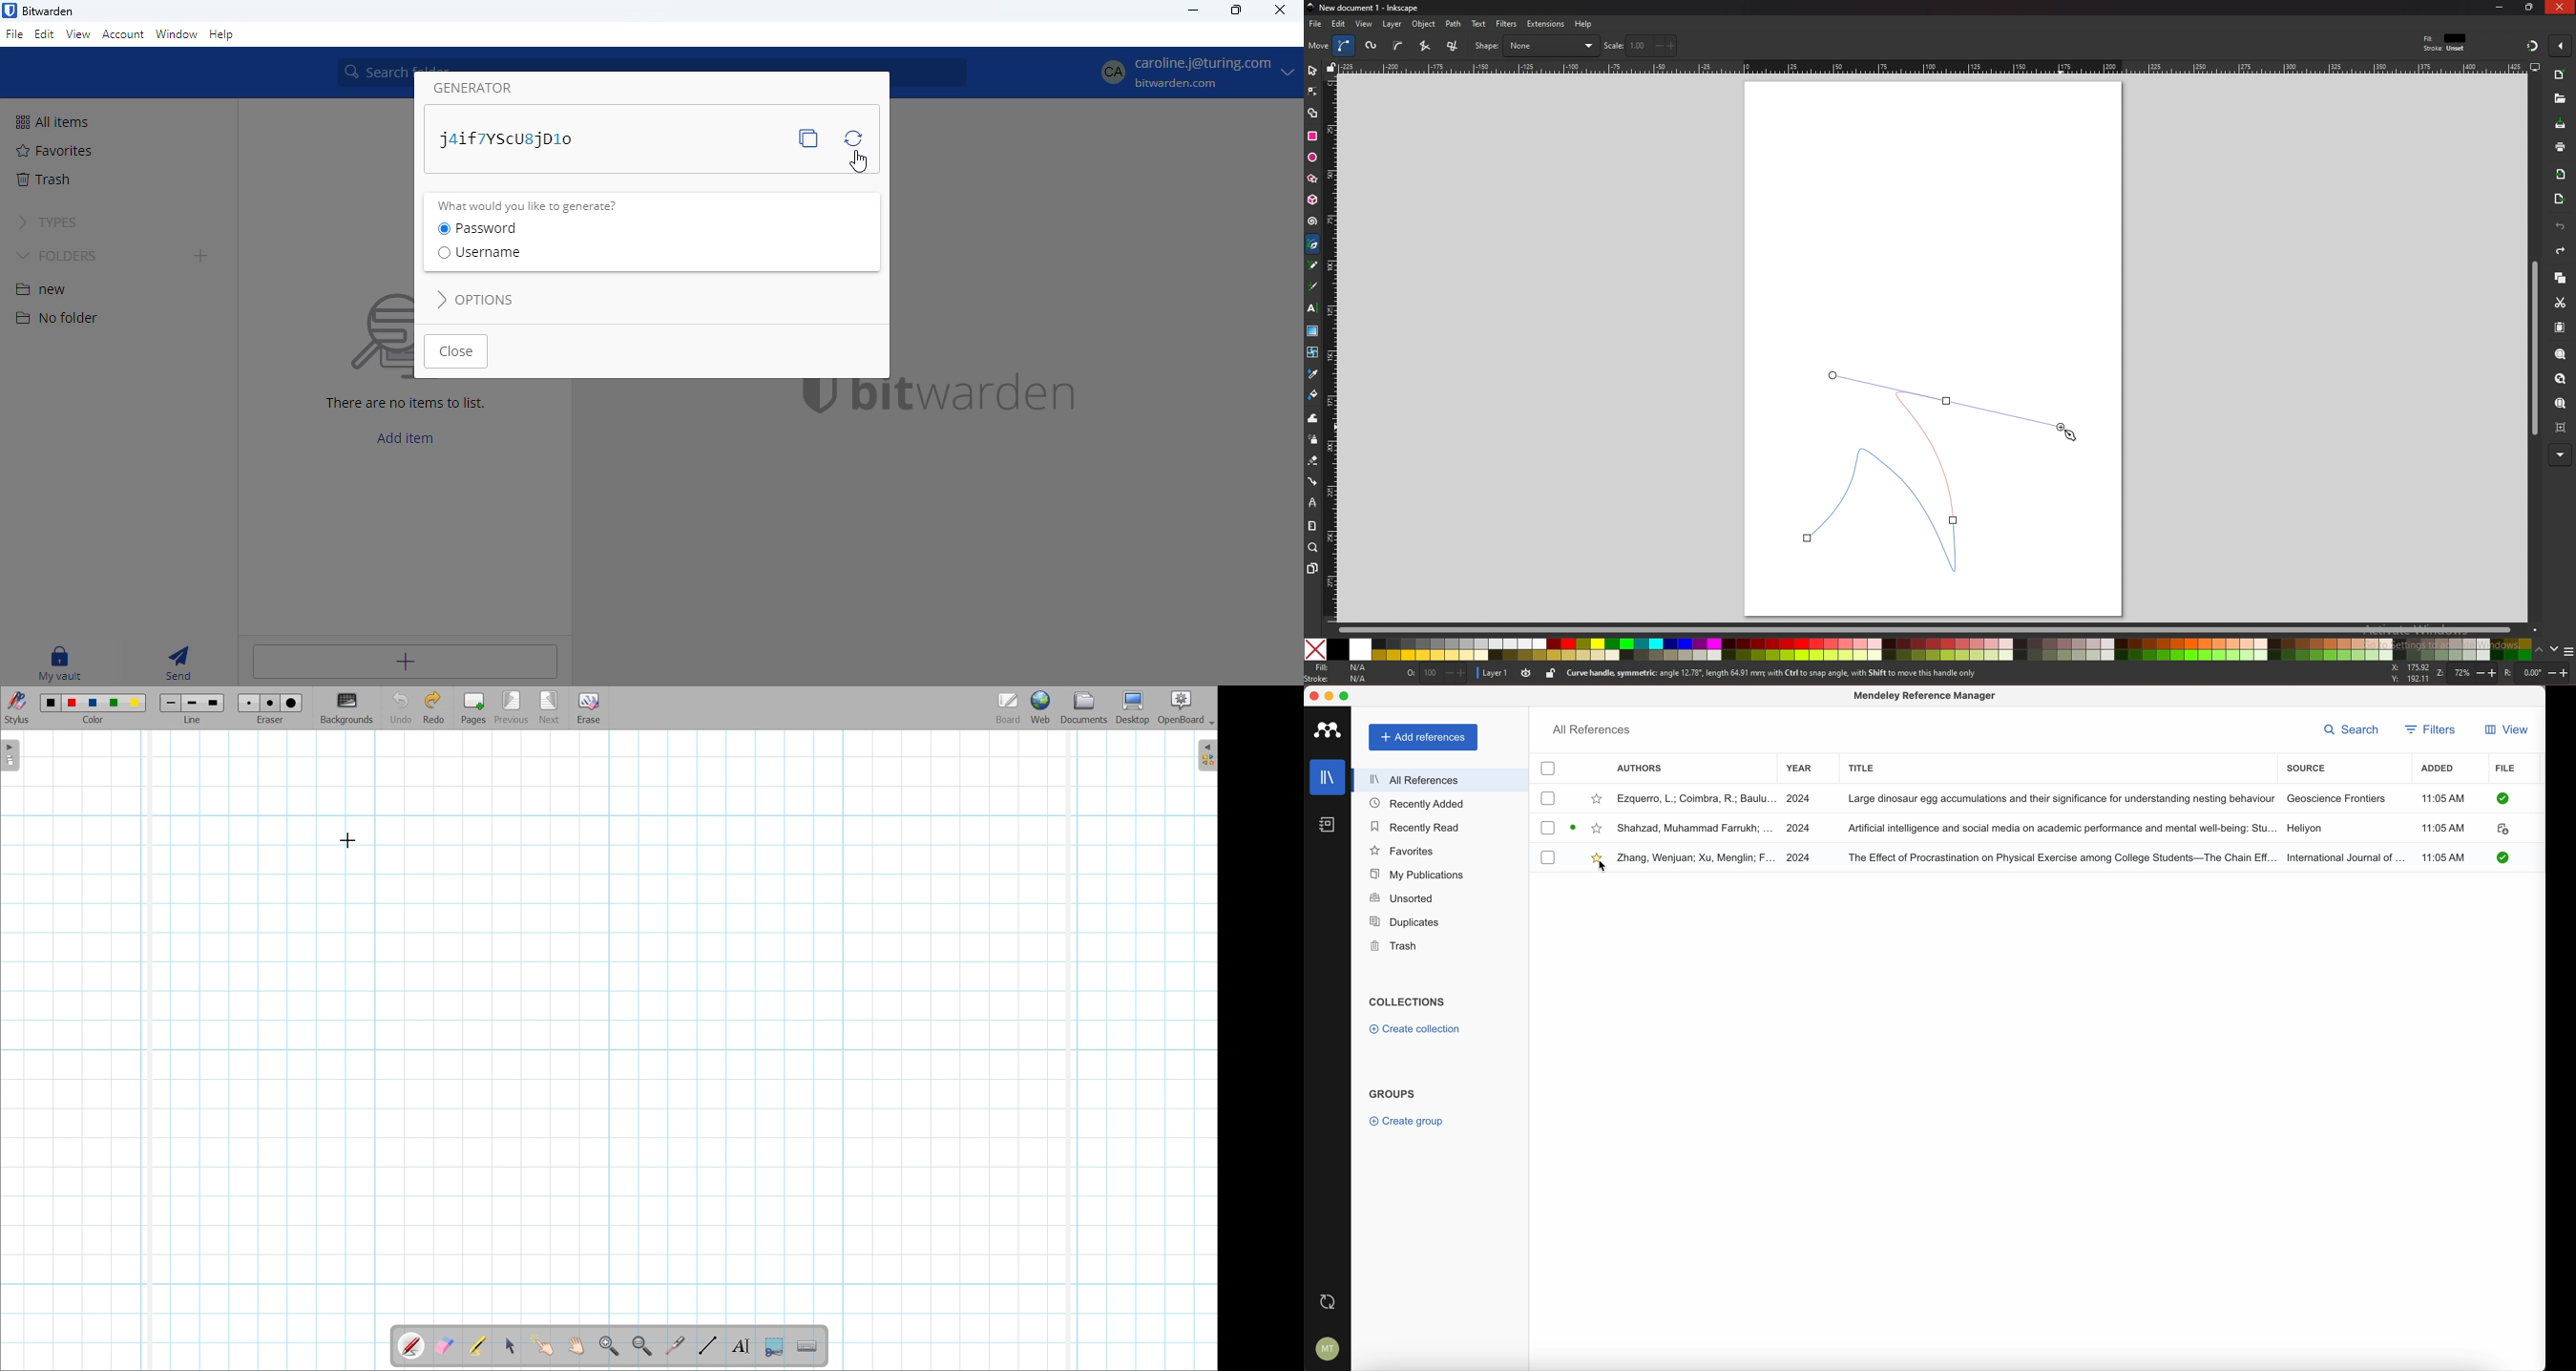 The height and width of the screenshot is (1372, 2576). Describe the element at coordinates (457, 351) in the screenshot. I see `close` at that location.